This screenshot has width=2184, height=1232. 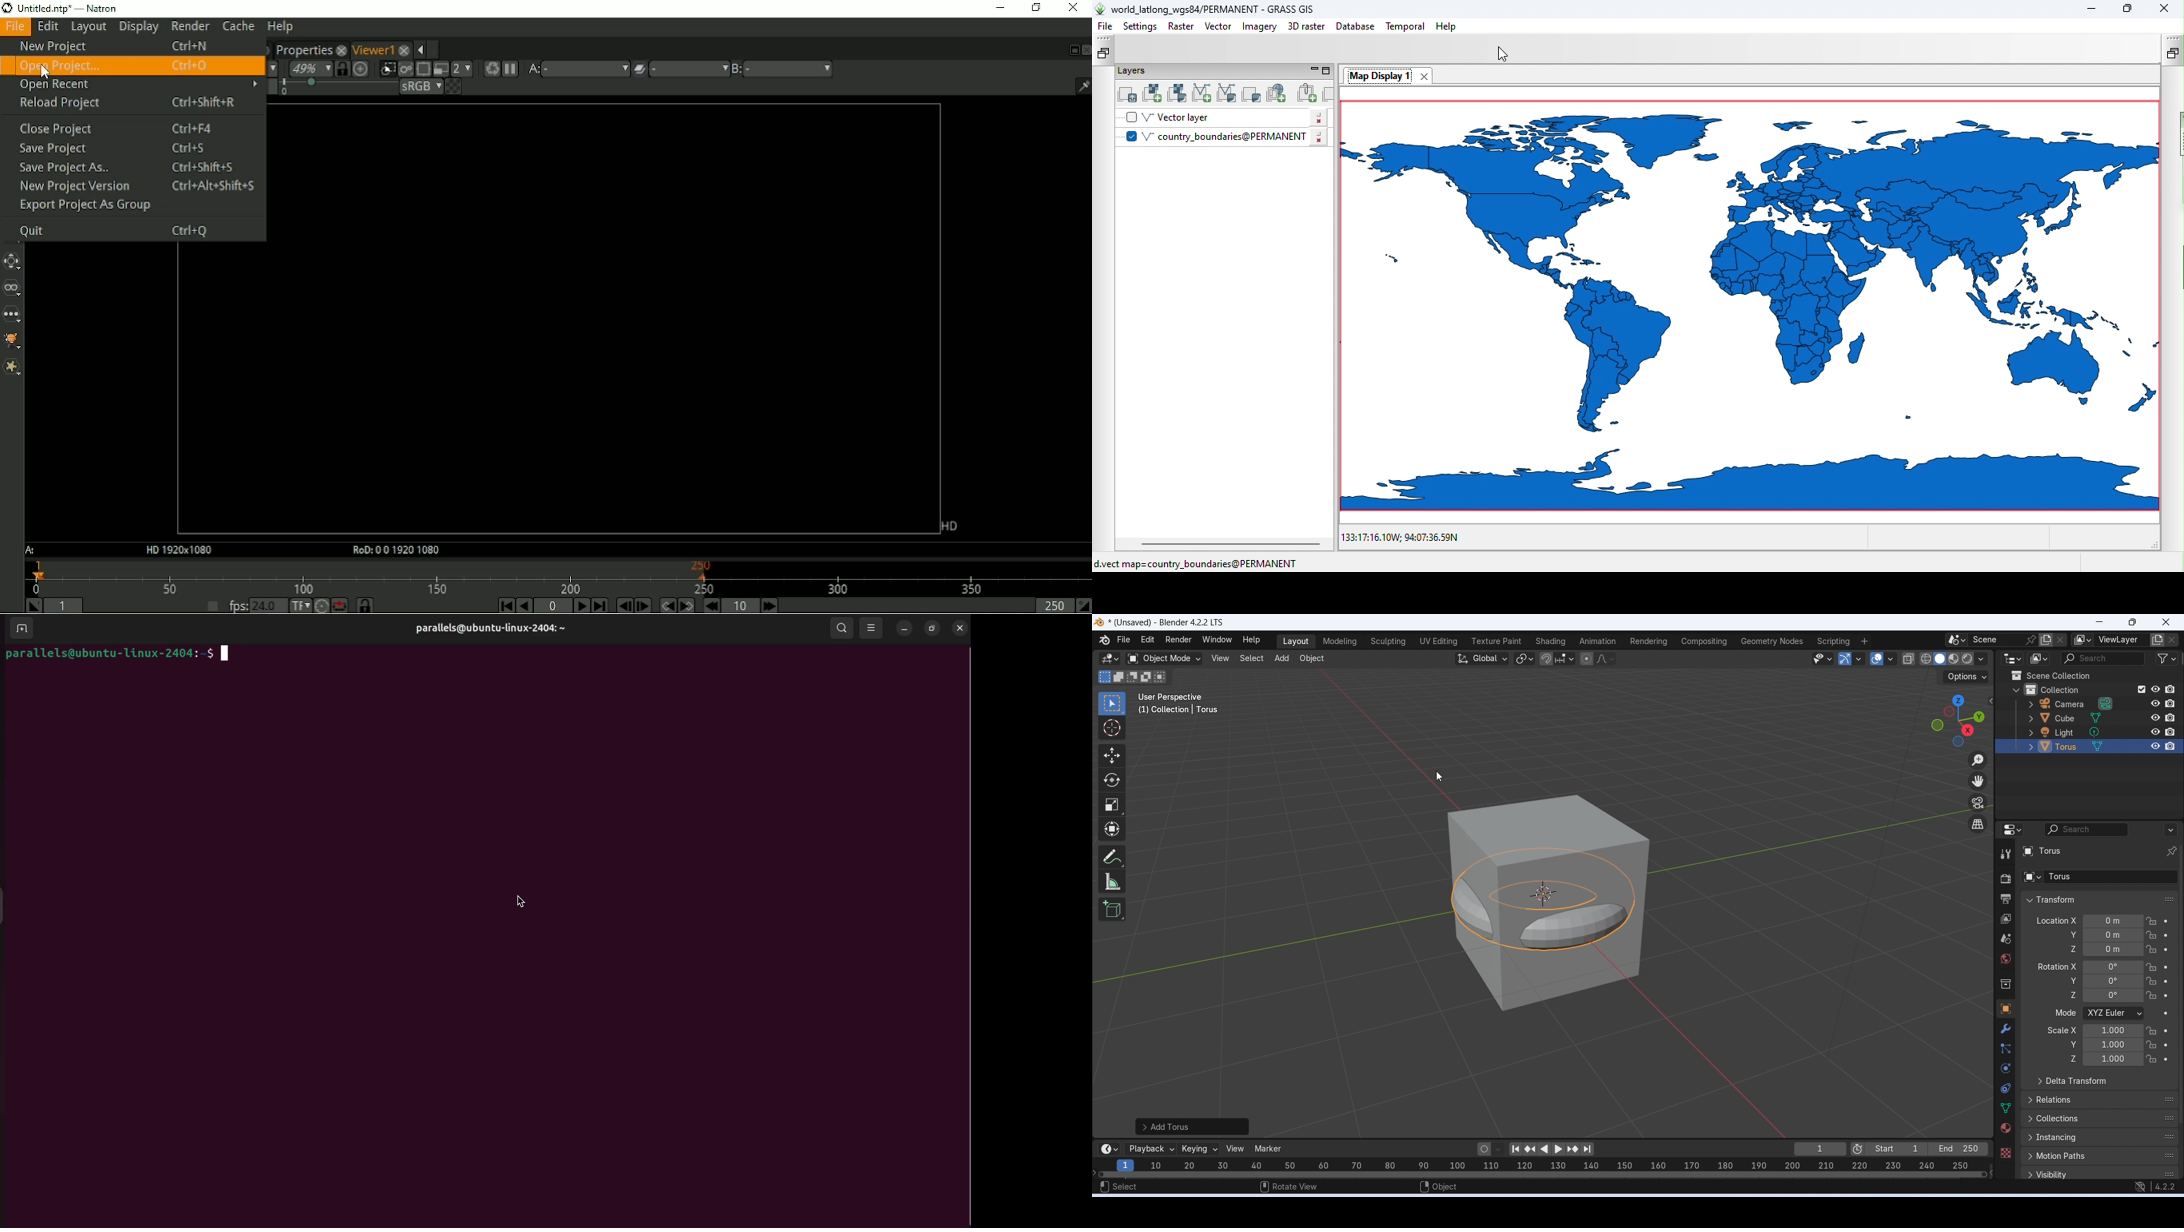 What do you see at coordinates (2073, 1059) in the screenshot?
I see `Scale  Z` at bounding box center [2073, 1059].